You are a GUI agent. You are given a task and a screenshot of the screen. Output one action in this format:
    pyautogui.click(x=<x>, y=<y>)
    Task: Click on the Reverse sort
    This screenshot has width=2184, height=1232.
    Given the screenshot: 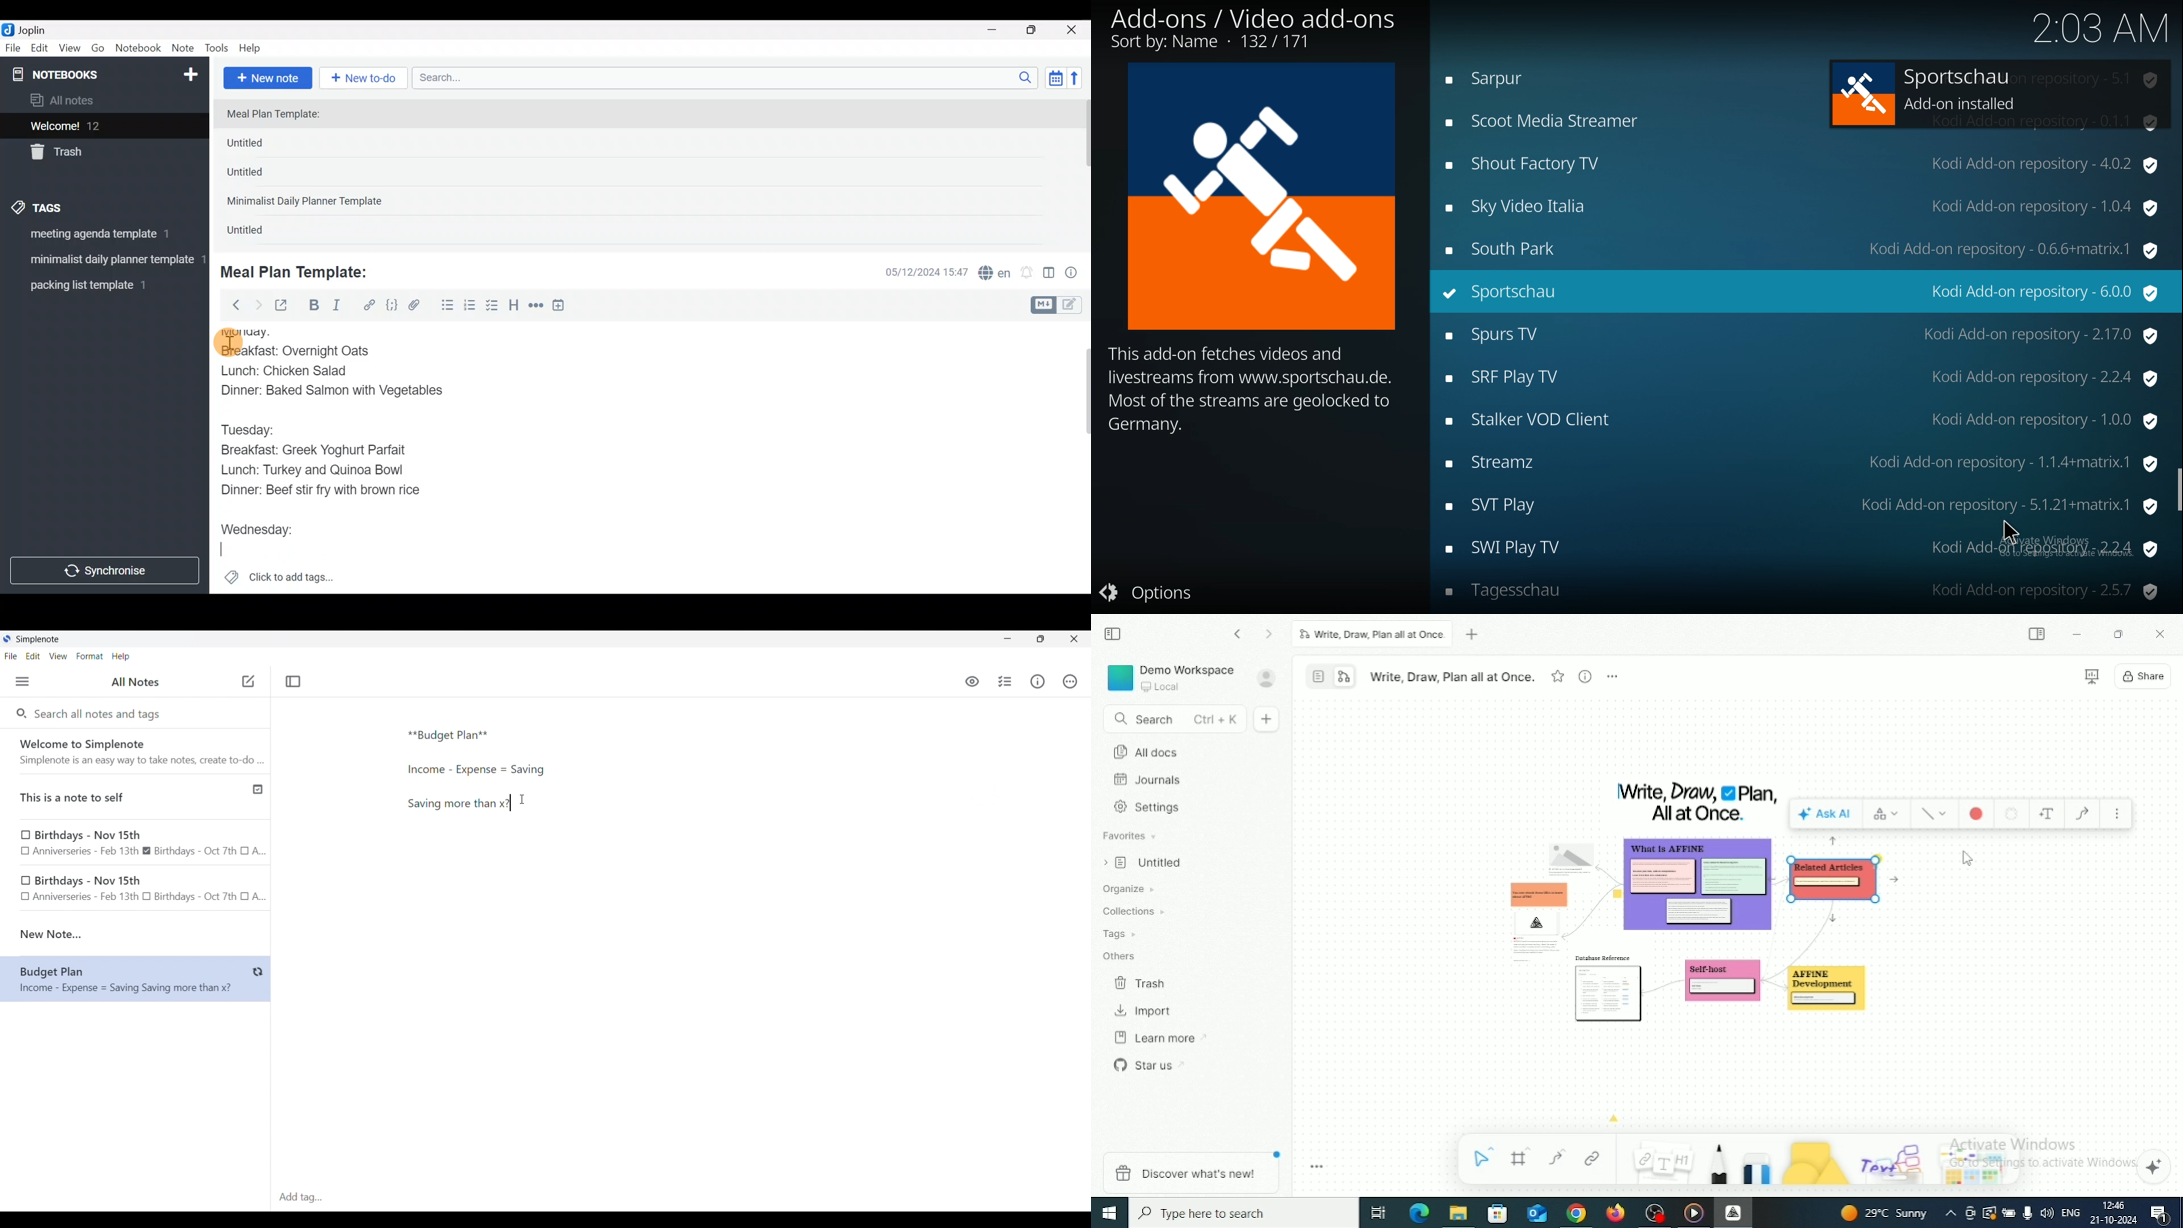 What is the action you would take?
    pyautogui.click(x=1081, y=81)
    